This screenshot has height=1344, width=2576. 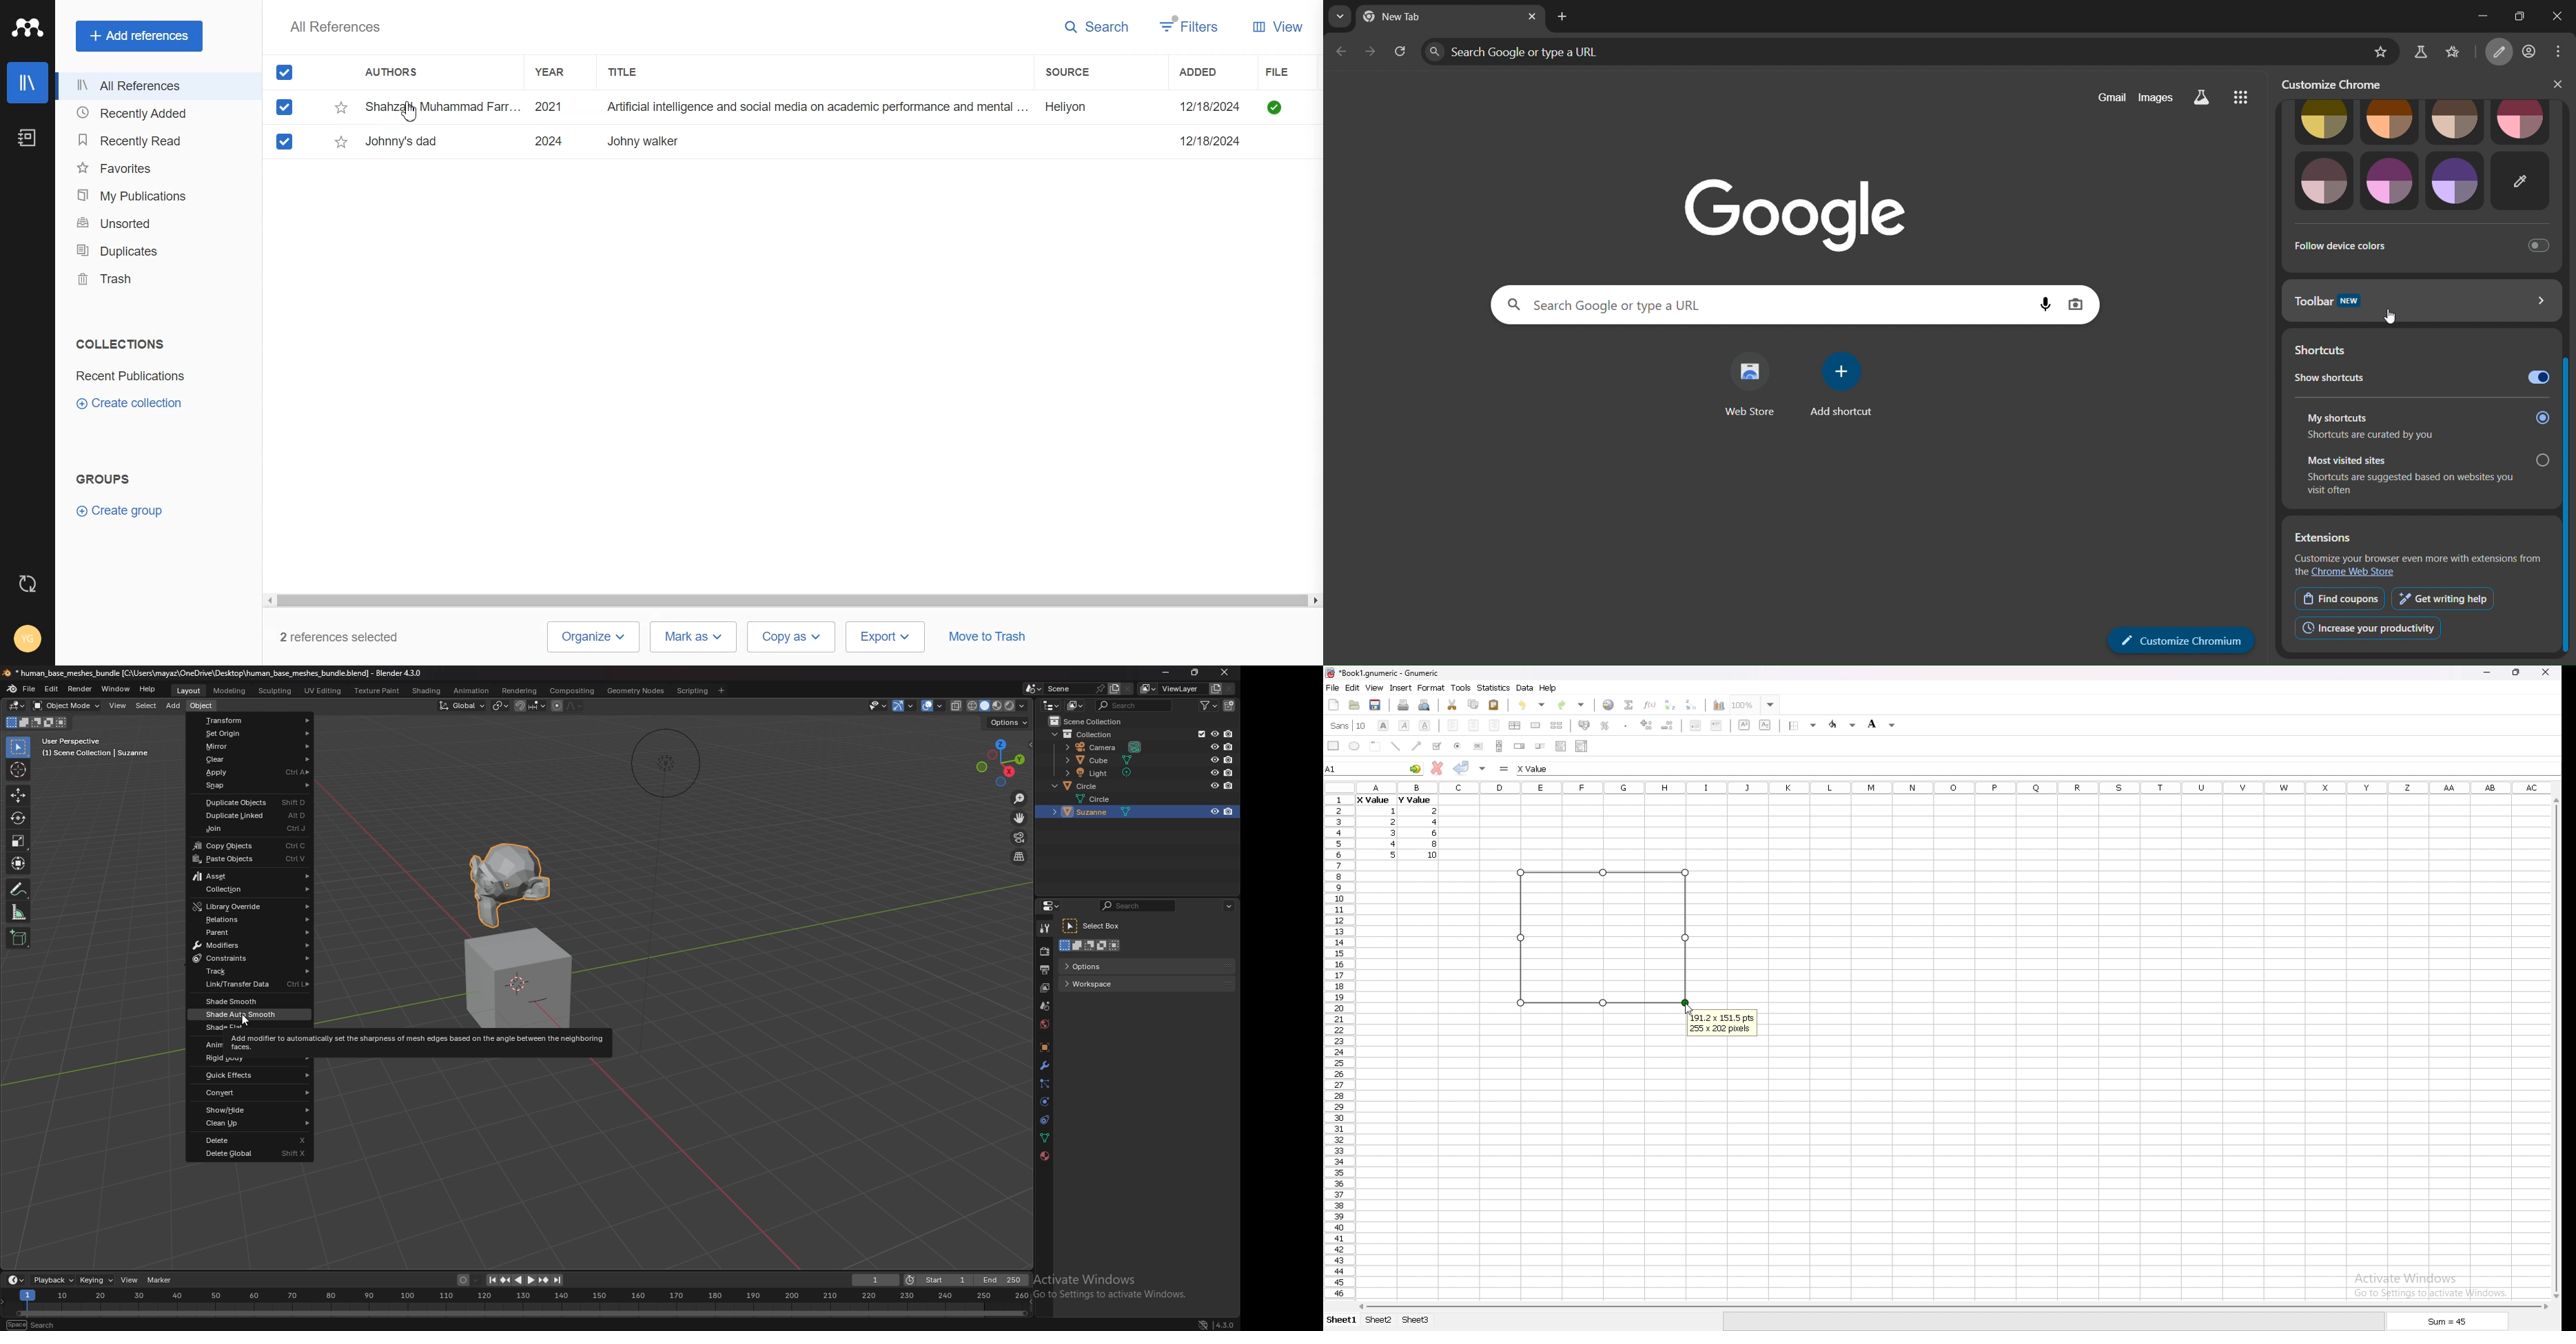 What do you see at coordinates (1461, 767) in the screenshot?
I see `accept change` at bounding box center [1461, 767].